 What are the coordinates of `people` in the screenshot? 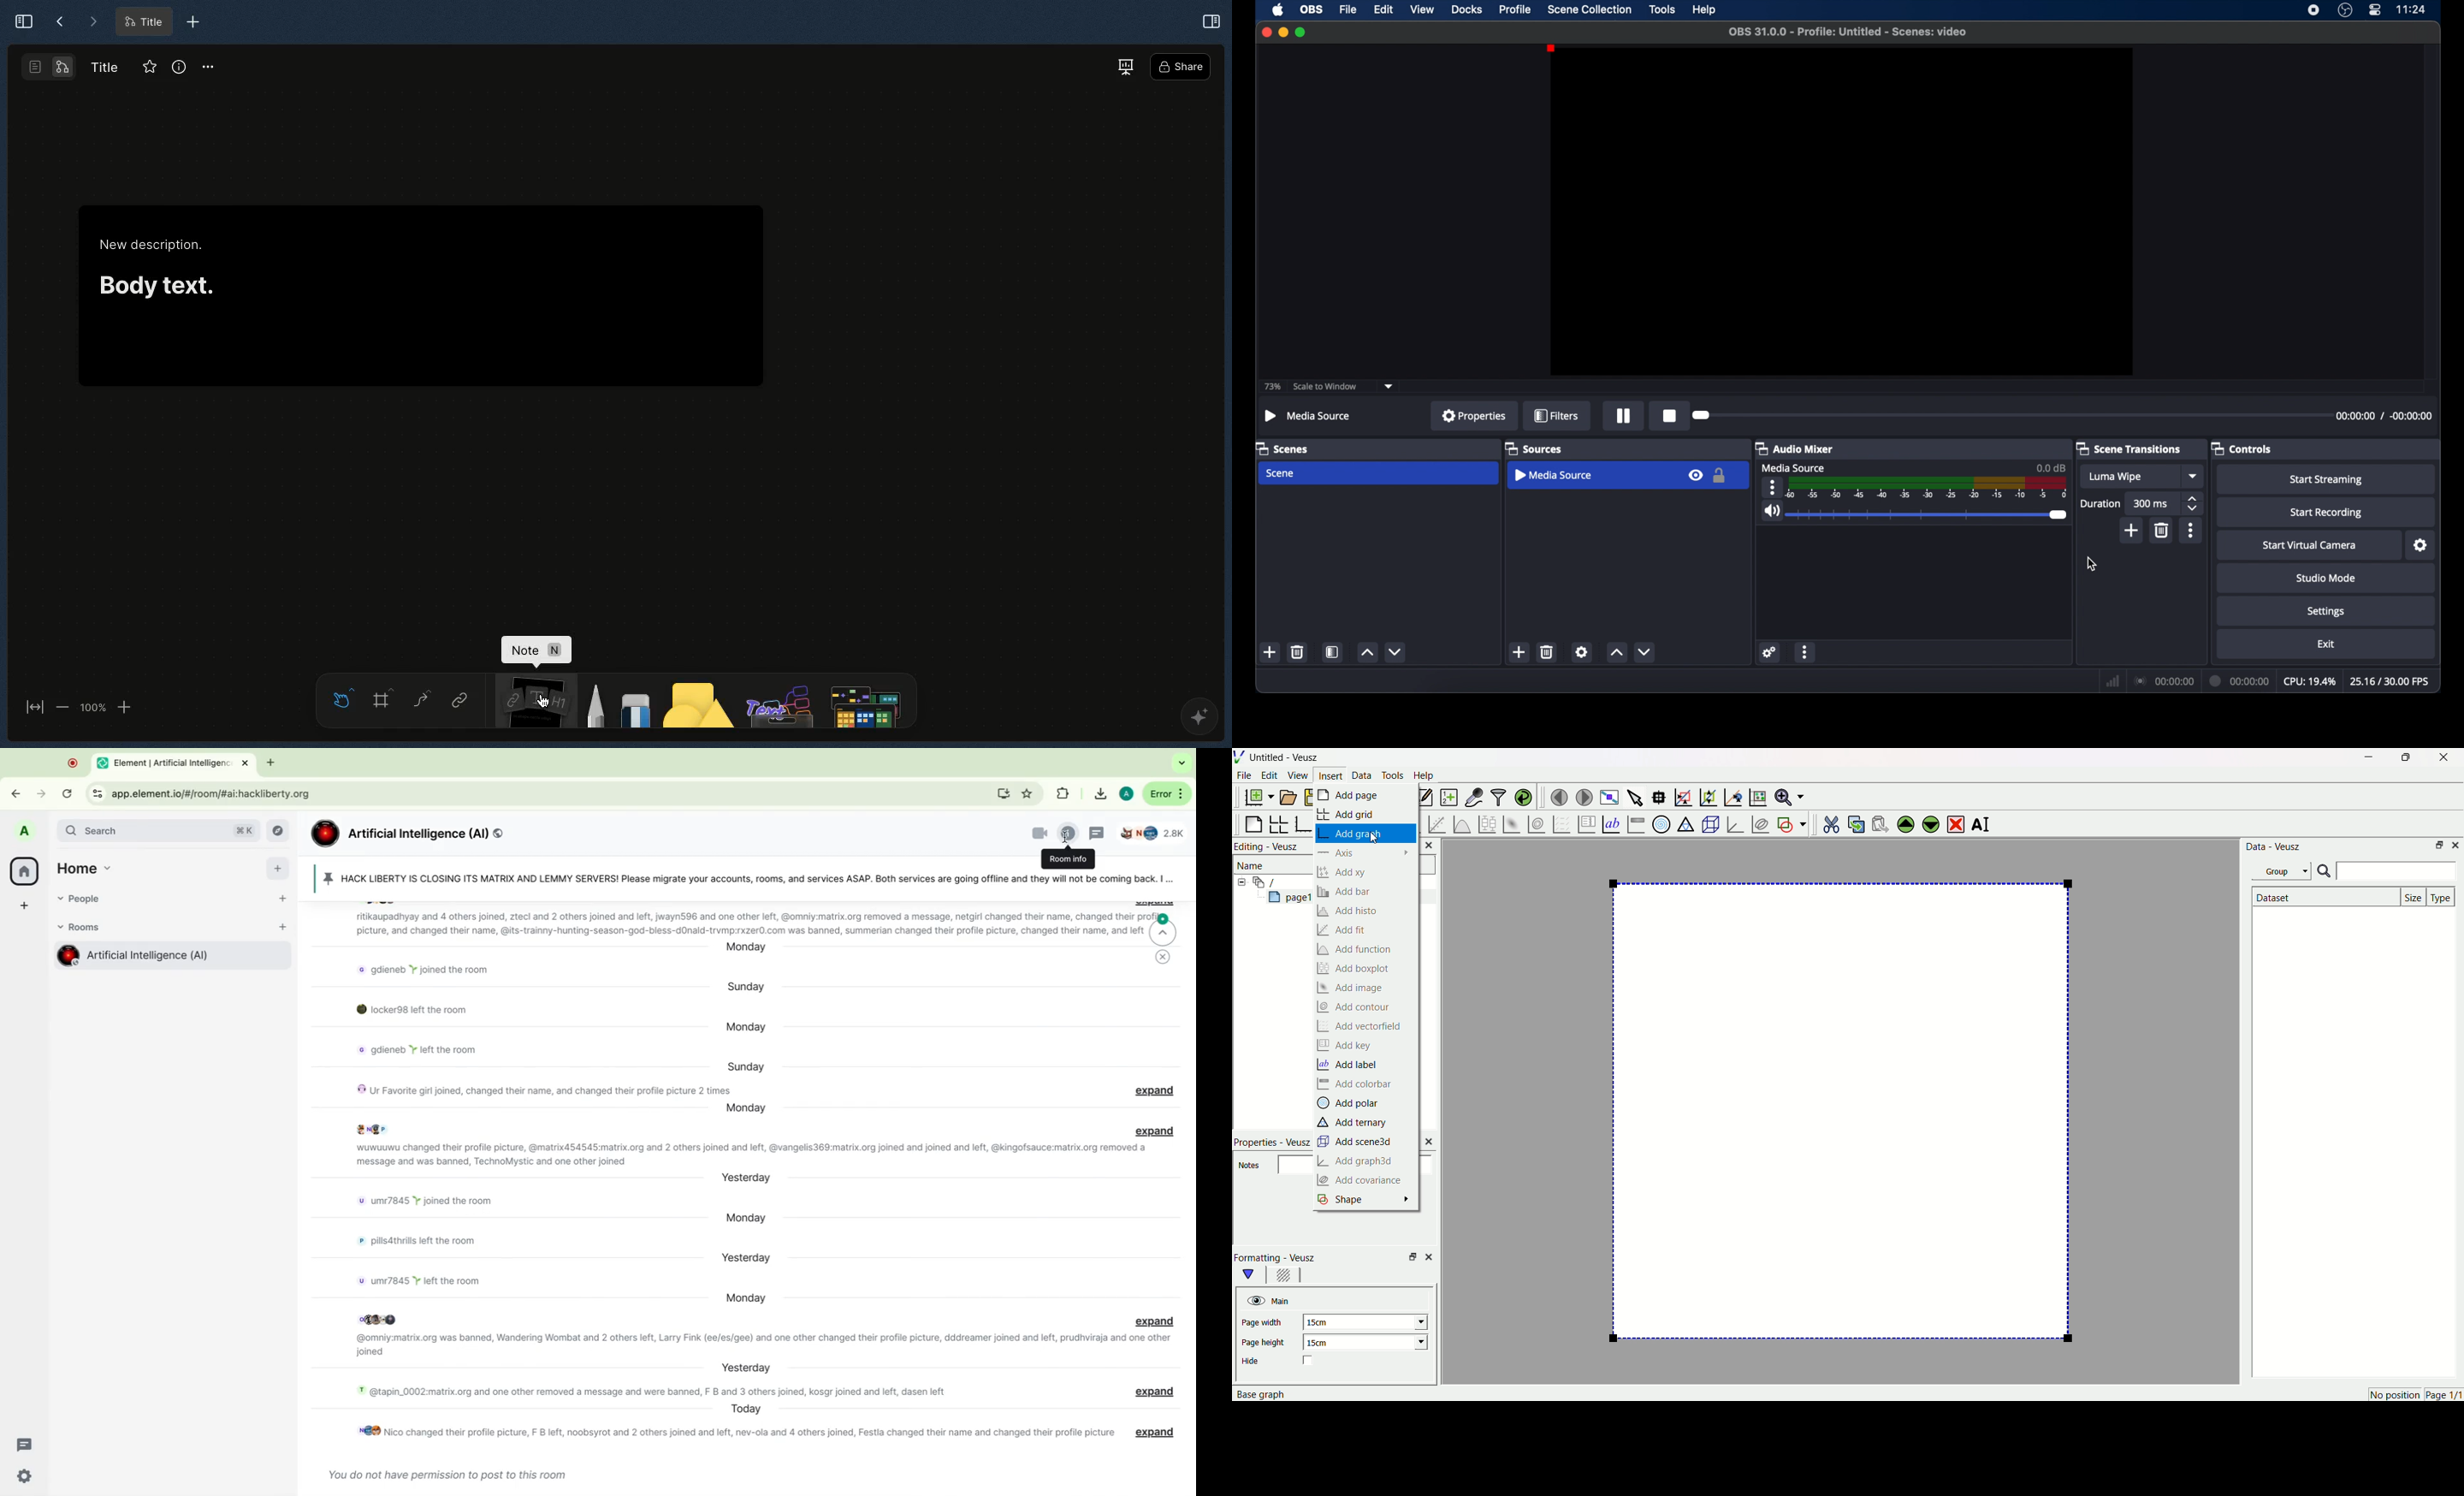 It's located at (1158, 834).